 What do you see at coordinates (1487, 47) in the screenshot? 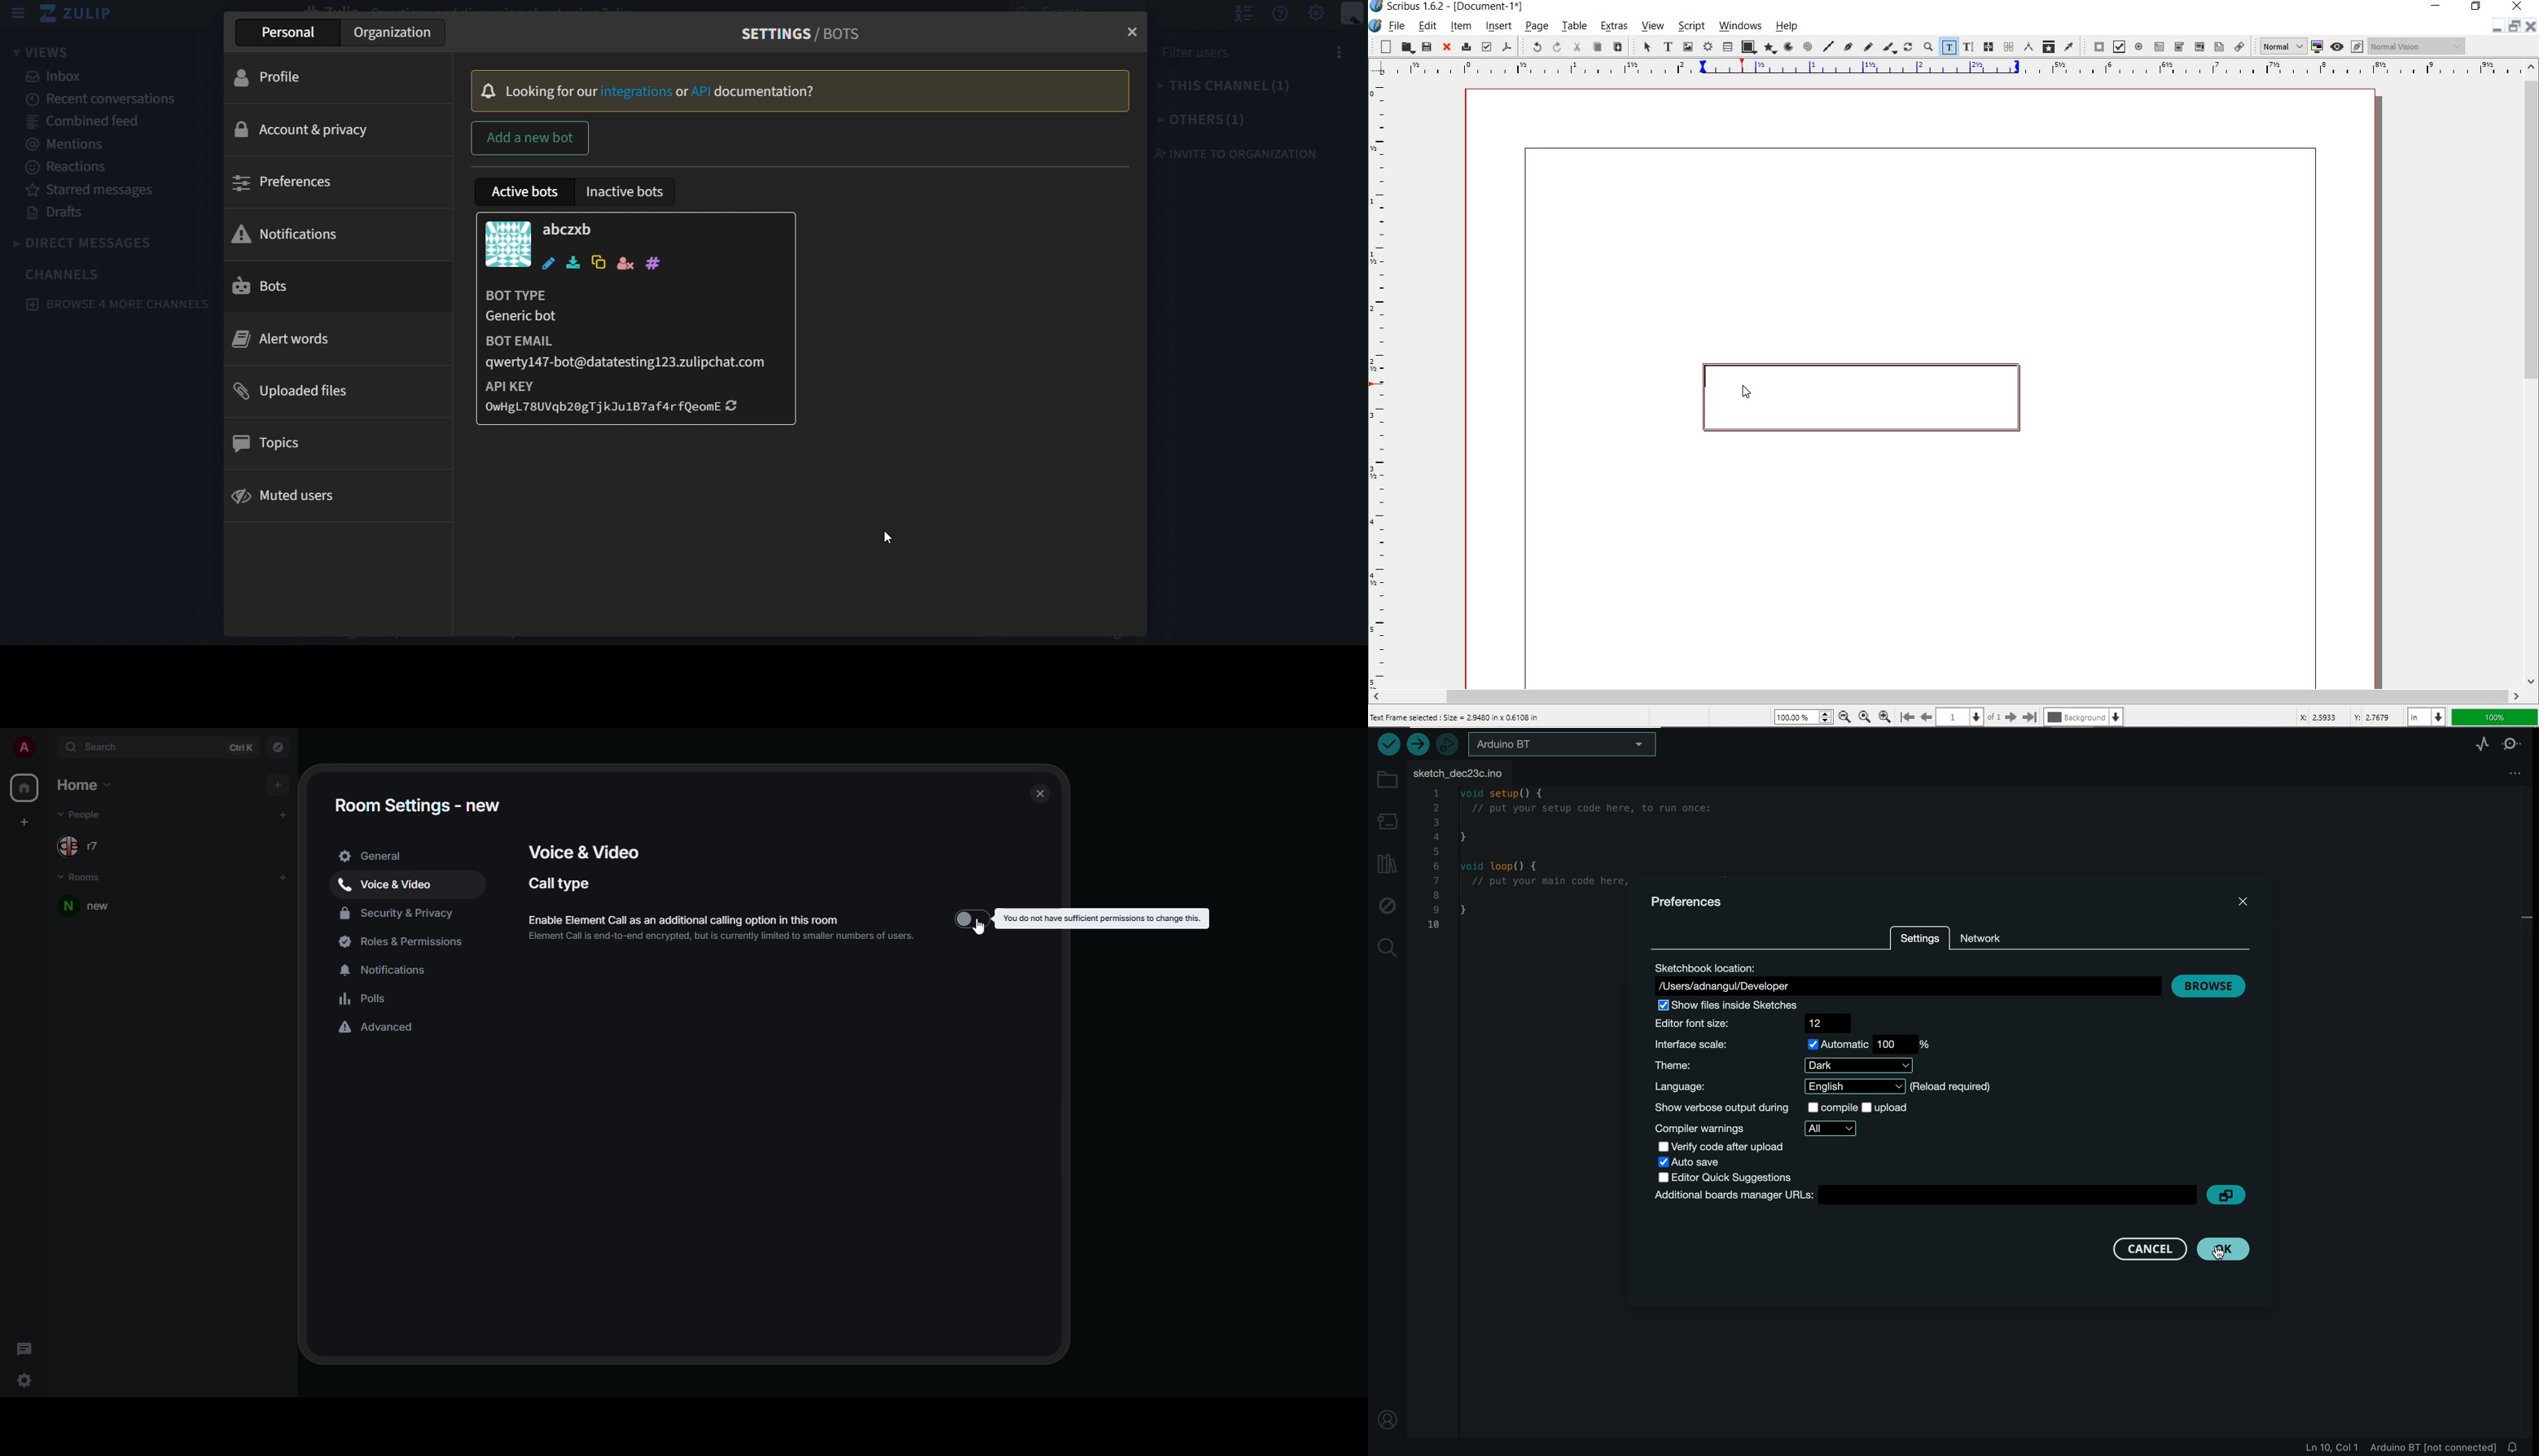
I see `preflight verifier` at bounding box center [1487, 47].